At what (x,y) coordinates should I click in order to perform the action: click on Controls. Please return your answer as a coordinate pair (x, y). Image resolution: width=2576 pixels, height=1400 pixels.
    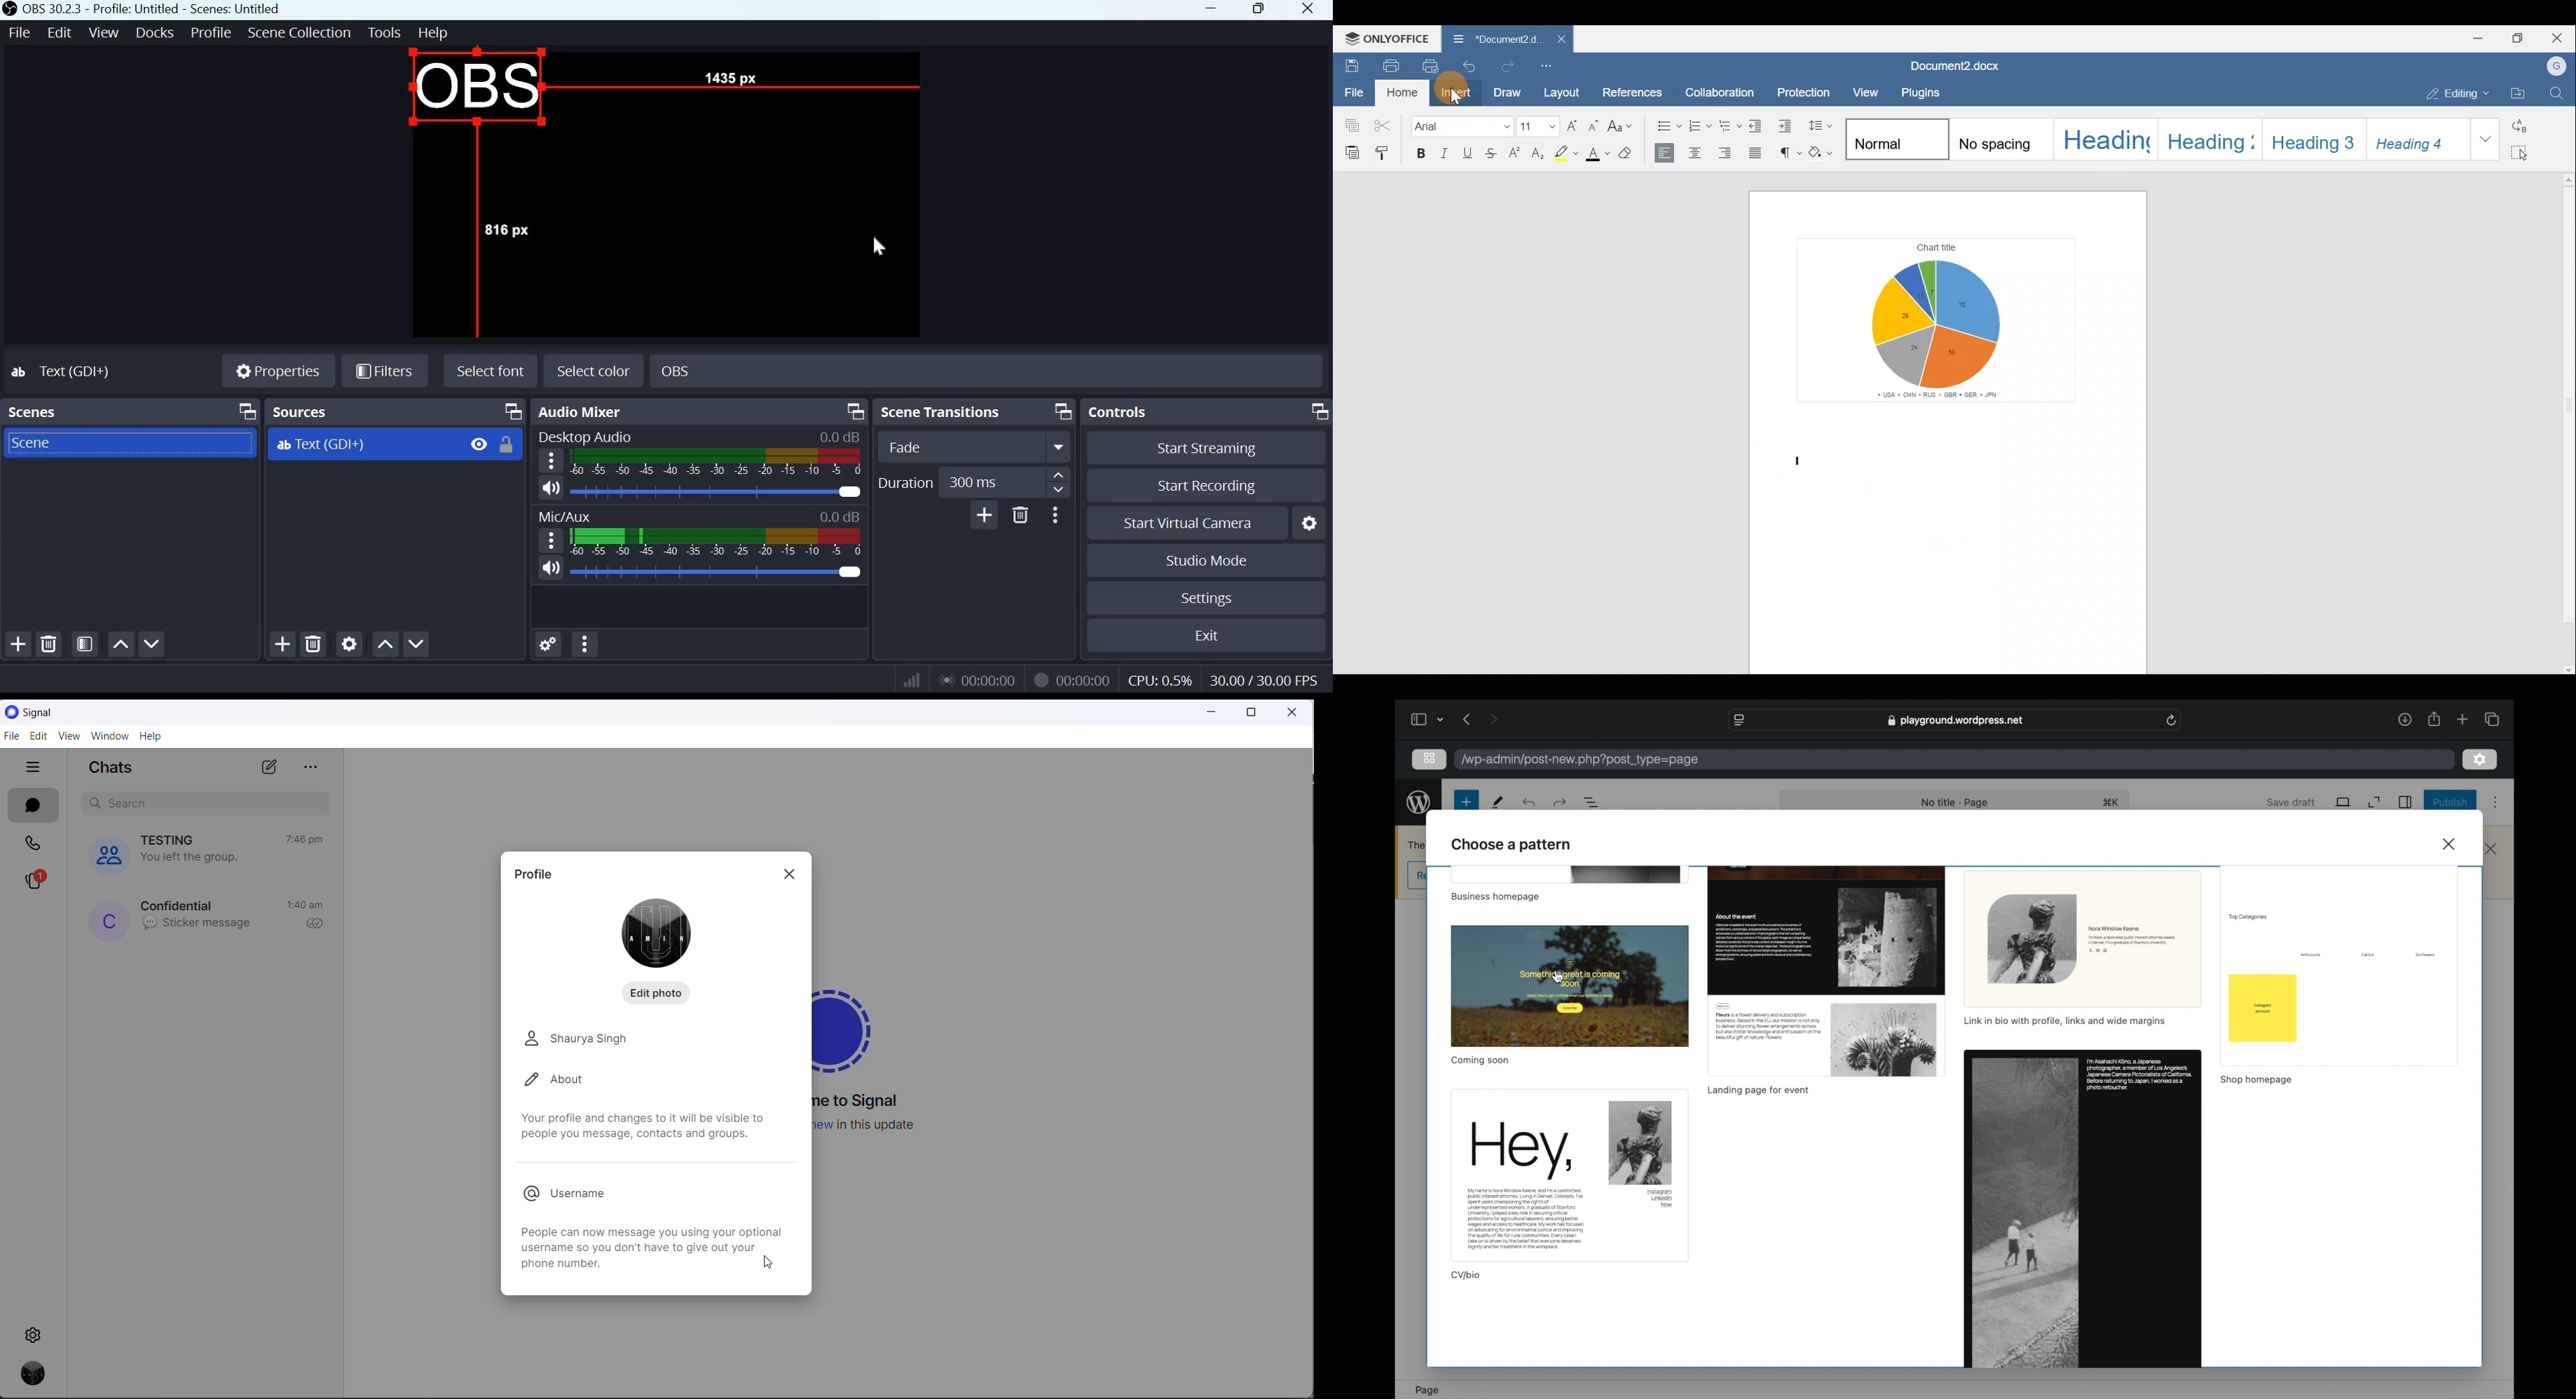
    Looking at the image, I should click on (1118, 412).